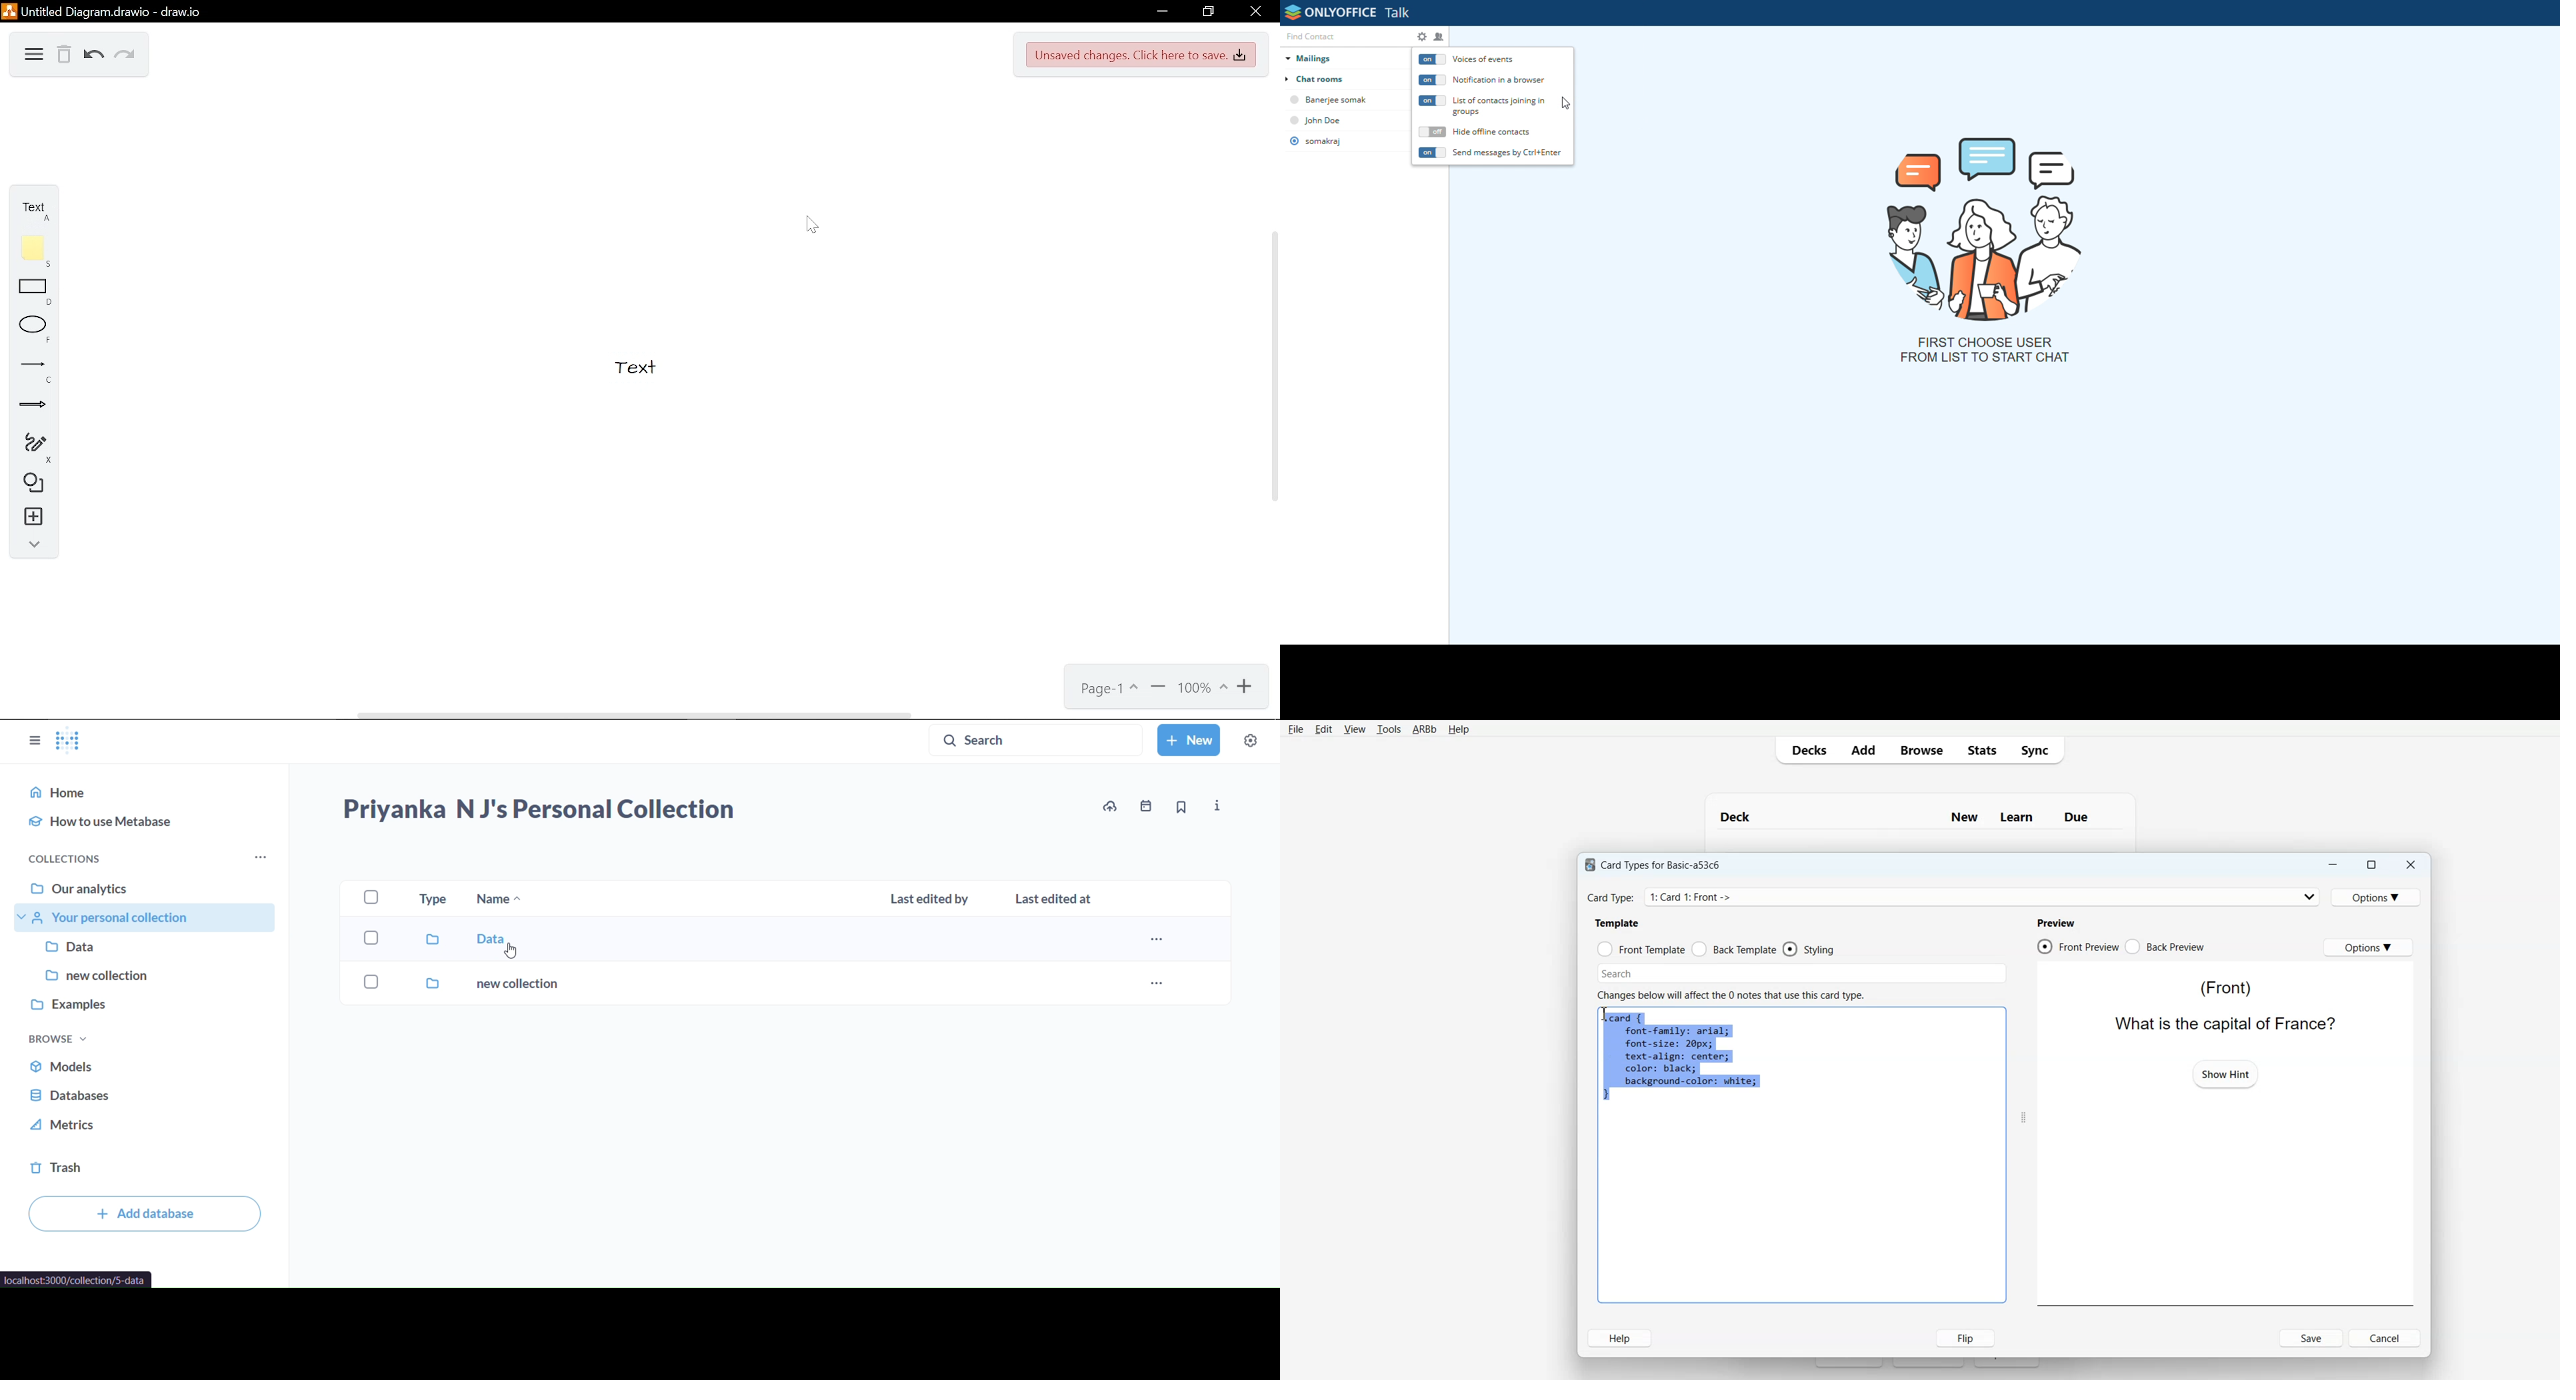  What do you see at coordinates (2055, 923) in the screenshot?
I see `Preview` at bounding box center [2055, 923].